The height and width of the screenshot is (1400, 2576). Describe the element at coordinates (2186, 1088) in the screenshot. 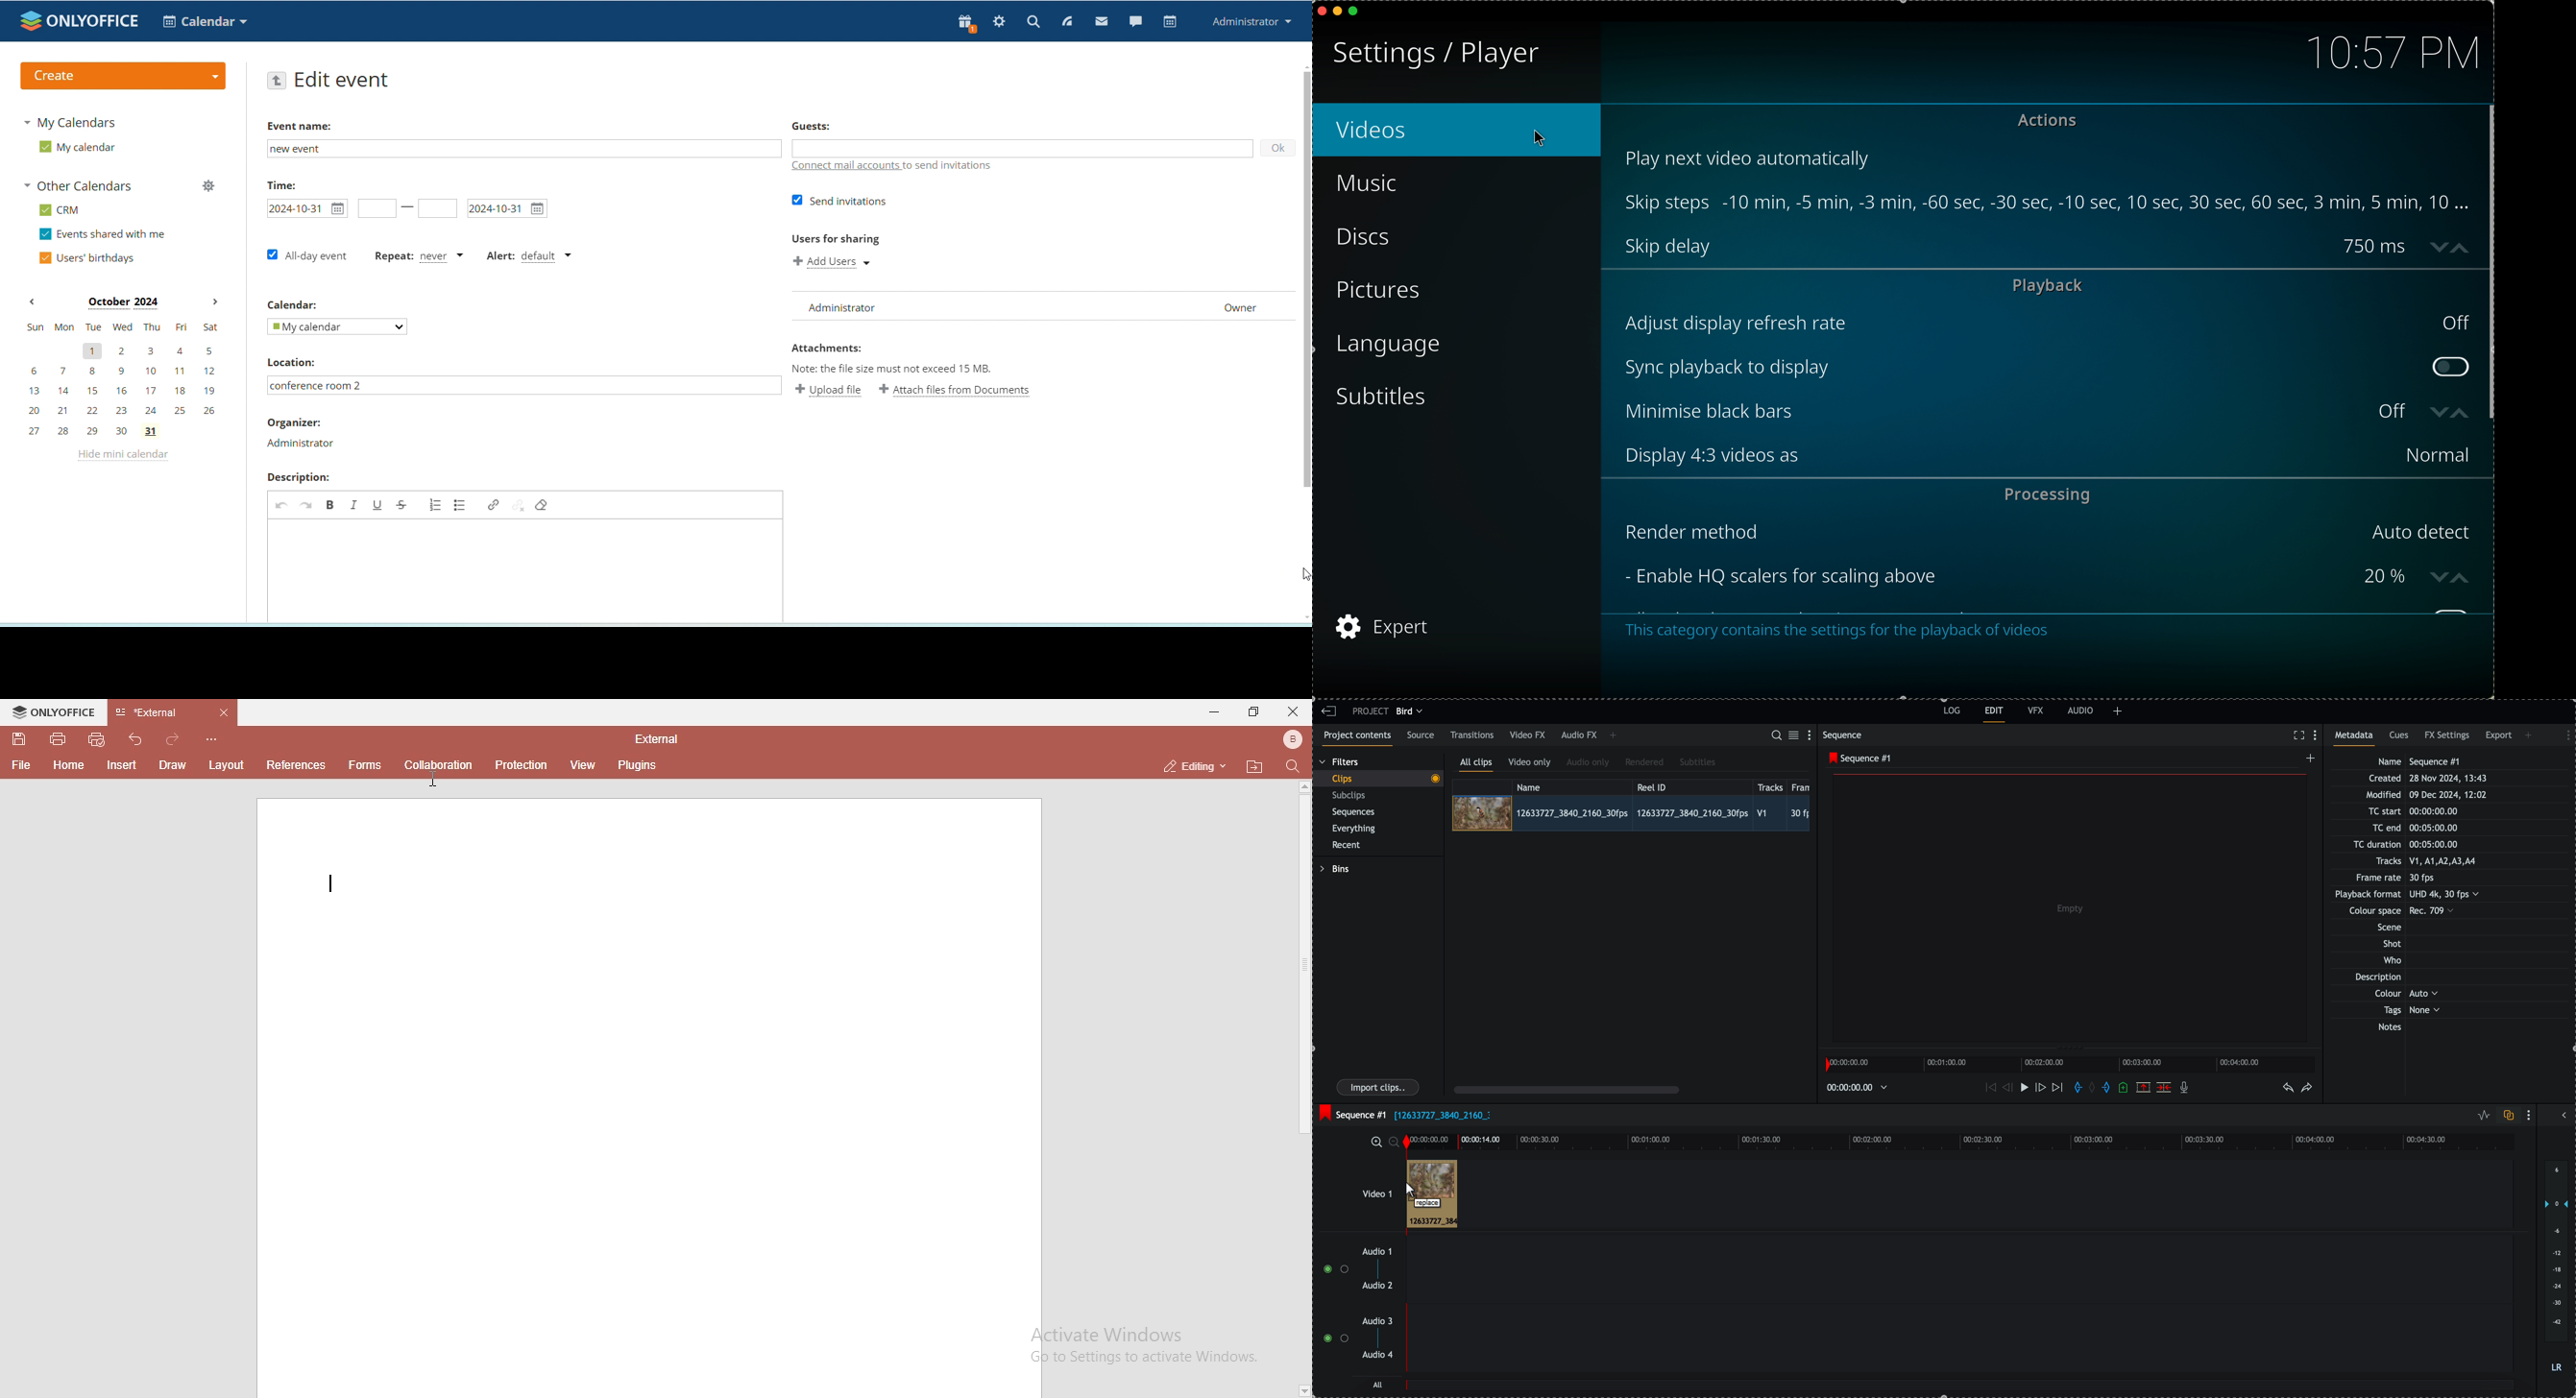

I see `recored voice-over` at that location.